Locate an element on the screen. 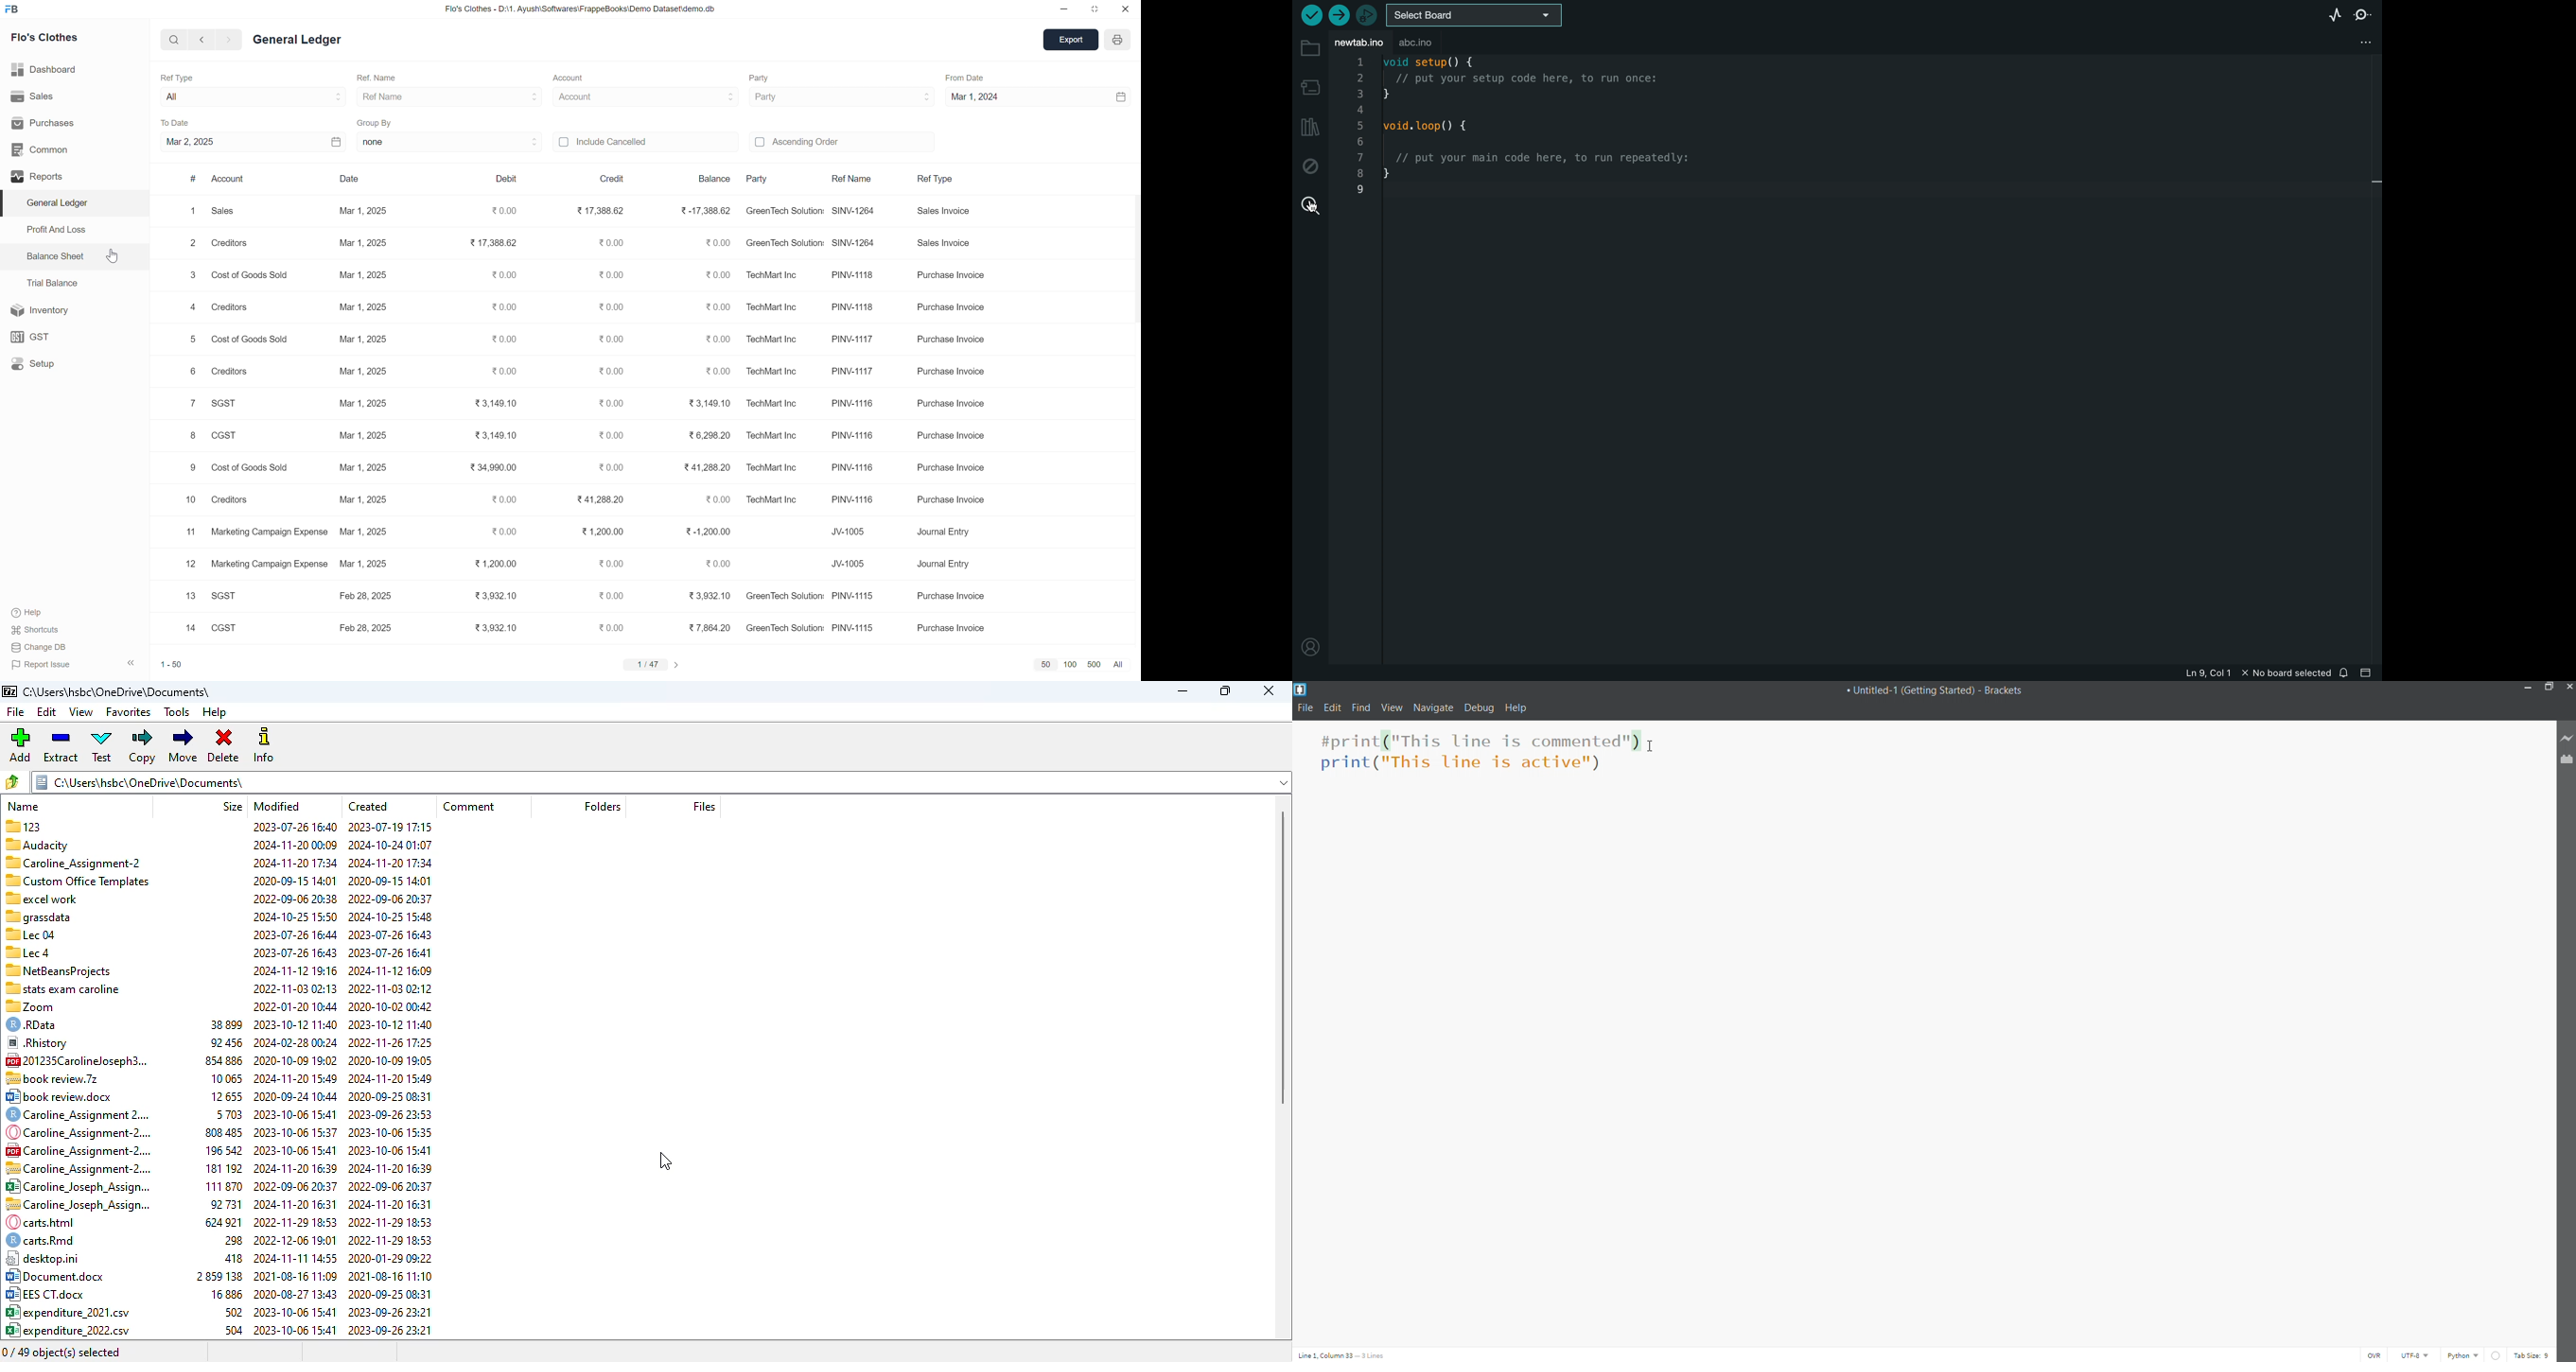  2 is located at coordinates (193, 244).